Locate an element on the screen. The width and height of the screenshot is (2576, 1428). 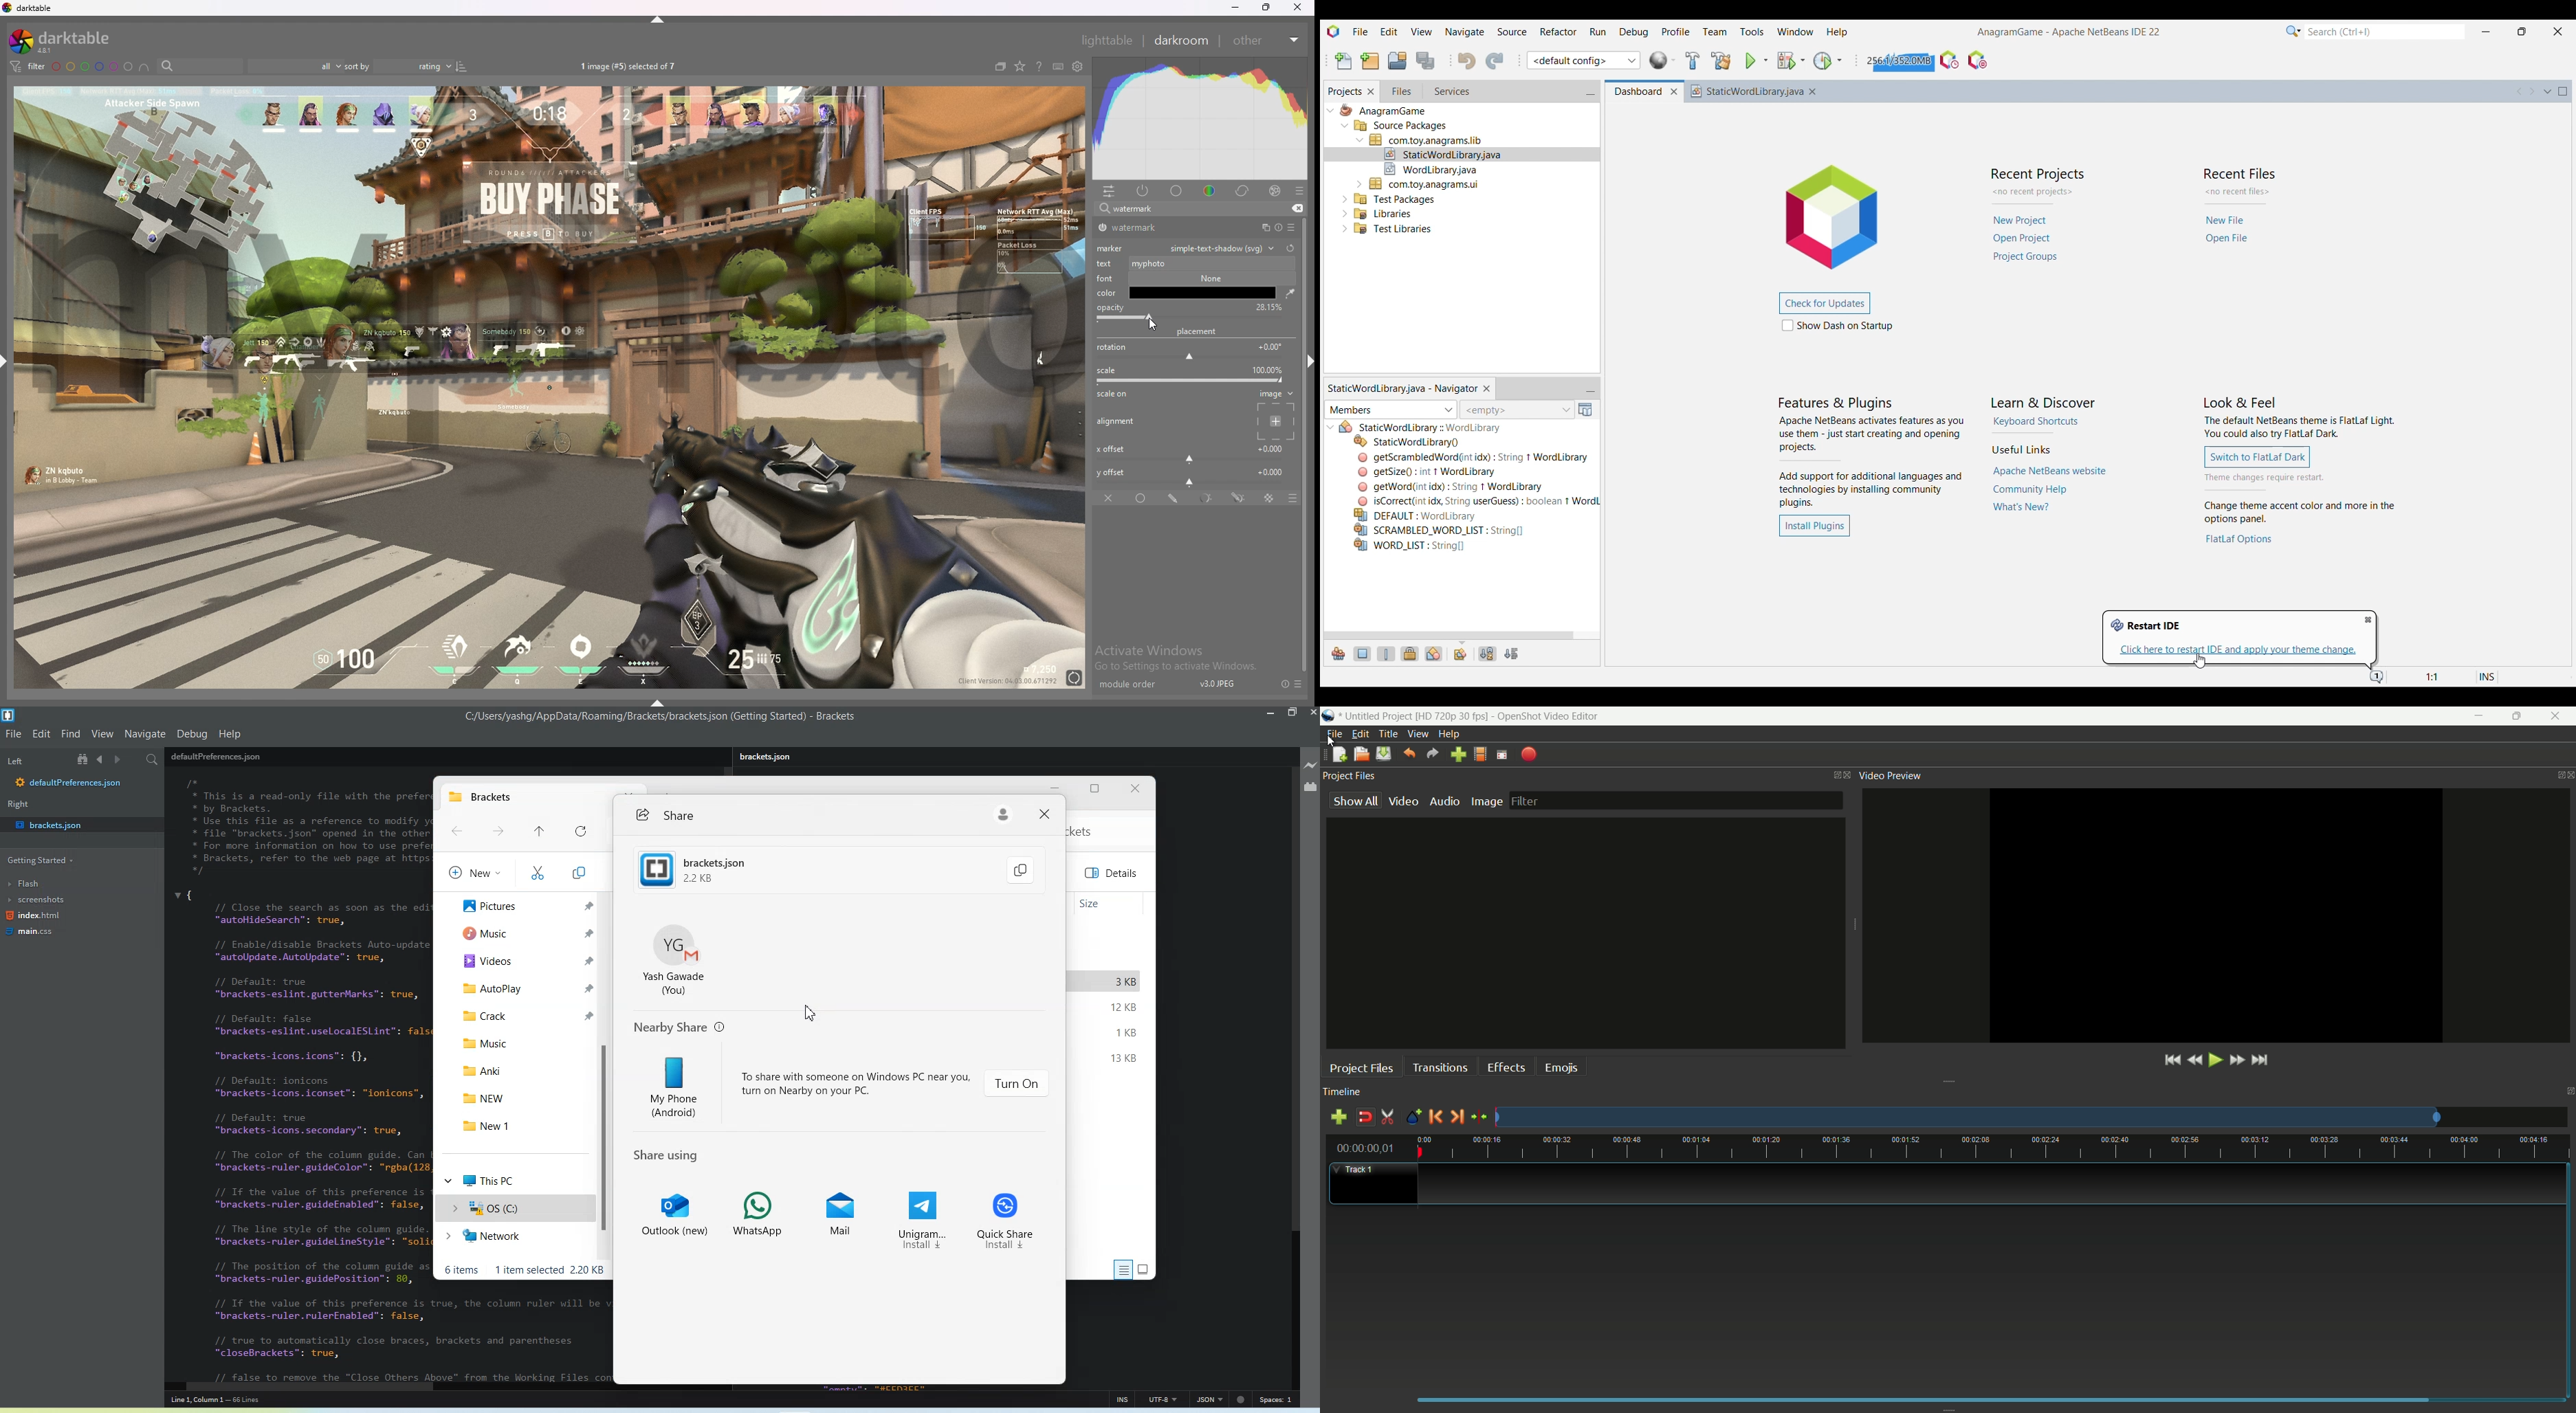
line 1, column 1 - 66 lines is located at coordinates (232, 1401).